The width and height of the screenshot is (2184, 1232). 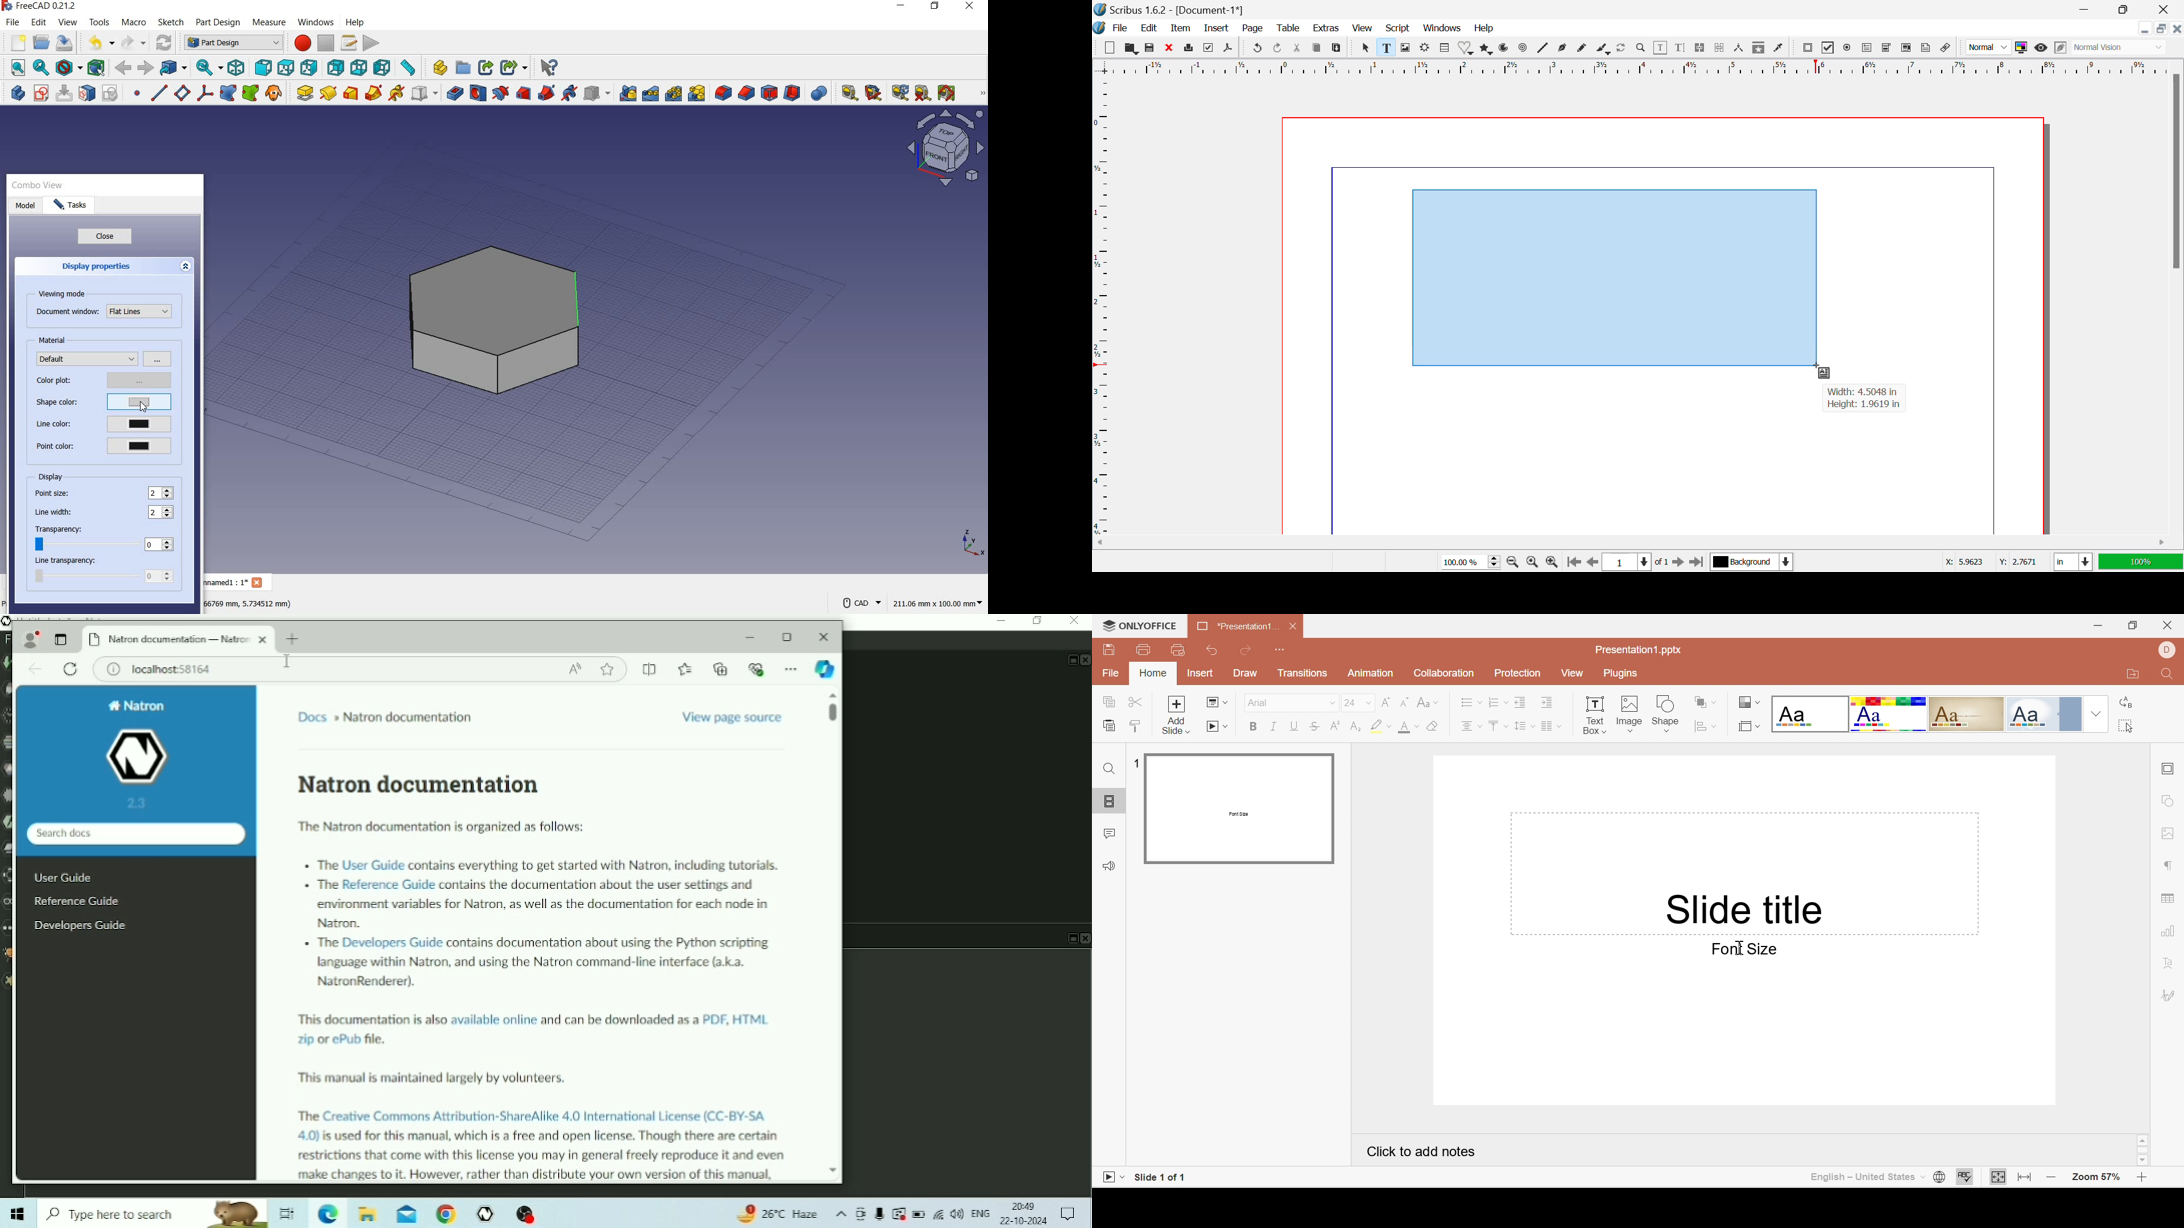 What do you see at coordinates (937, 605) in the screenshot?
I see `211.05 mm x 100.00 mm(dimension)` at bounding box center [937, 605].